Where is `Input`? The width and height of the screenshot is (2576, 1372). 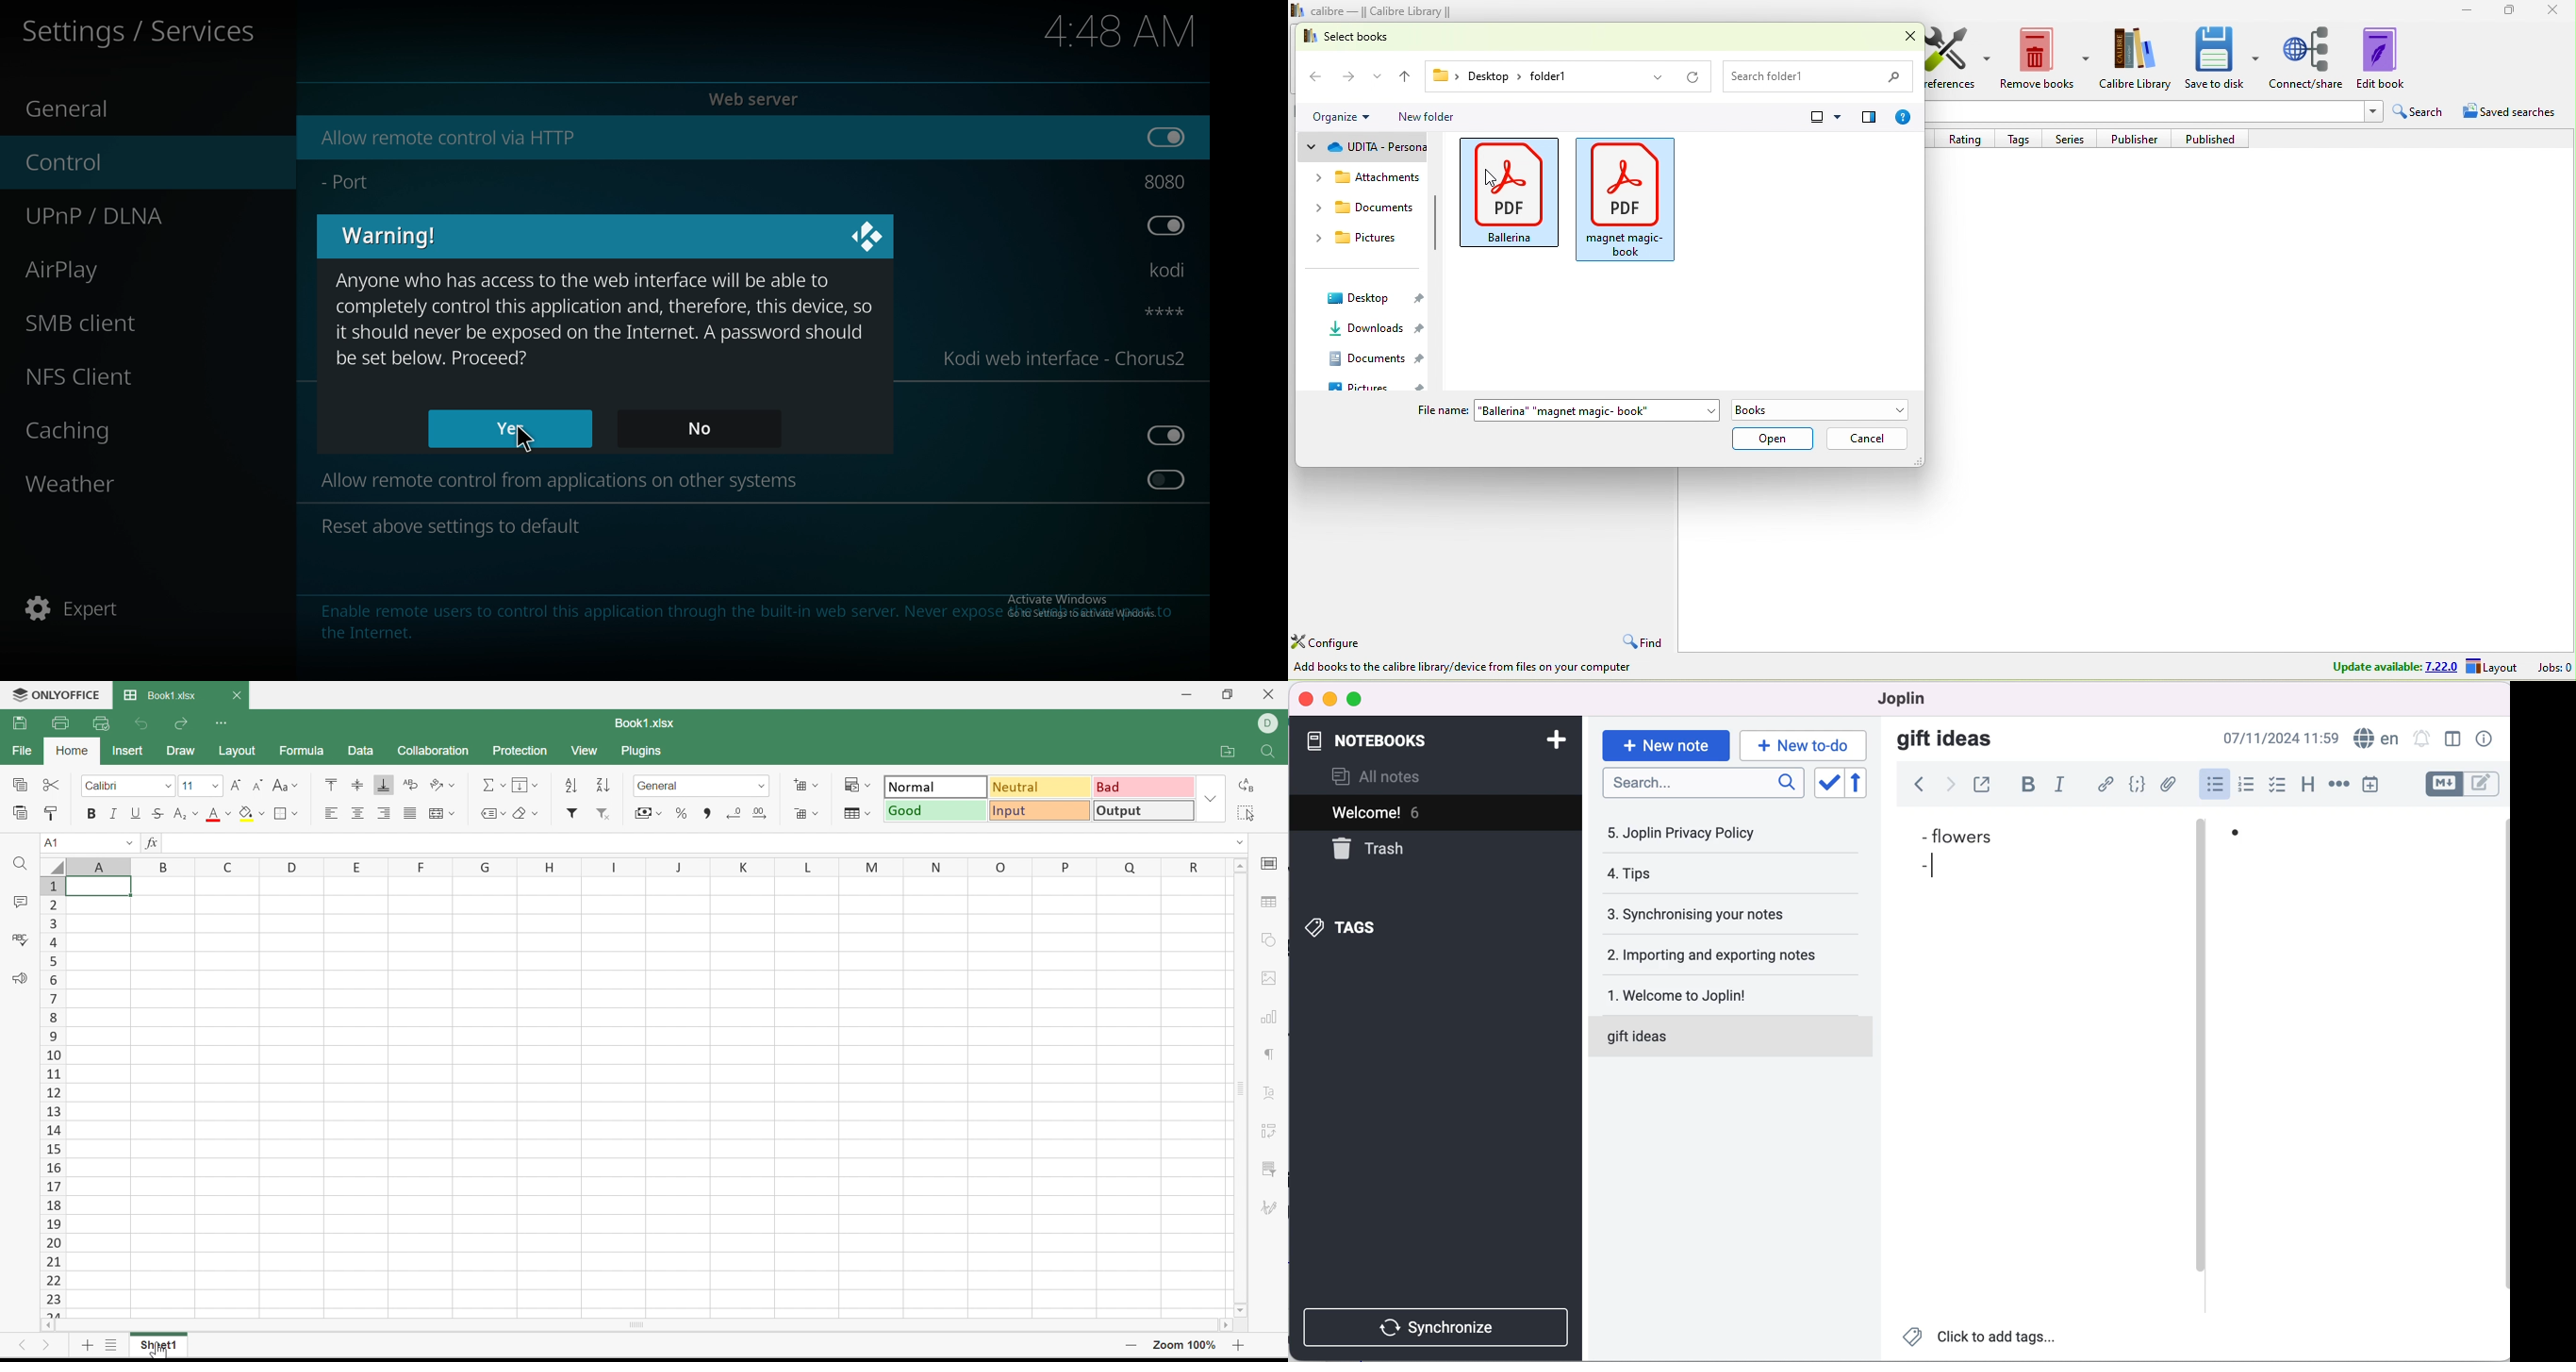
Input is located at coordinates (1040, 810).